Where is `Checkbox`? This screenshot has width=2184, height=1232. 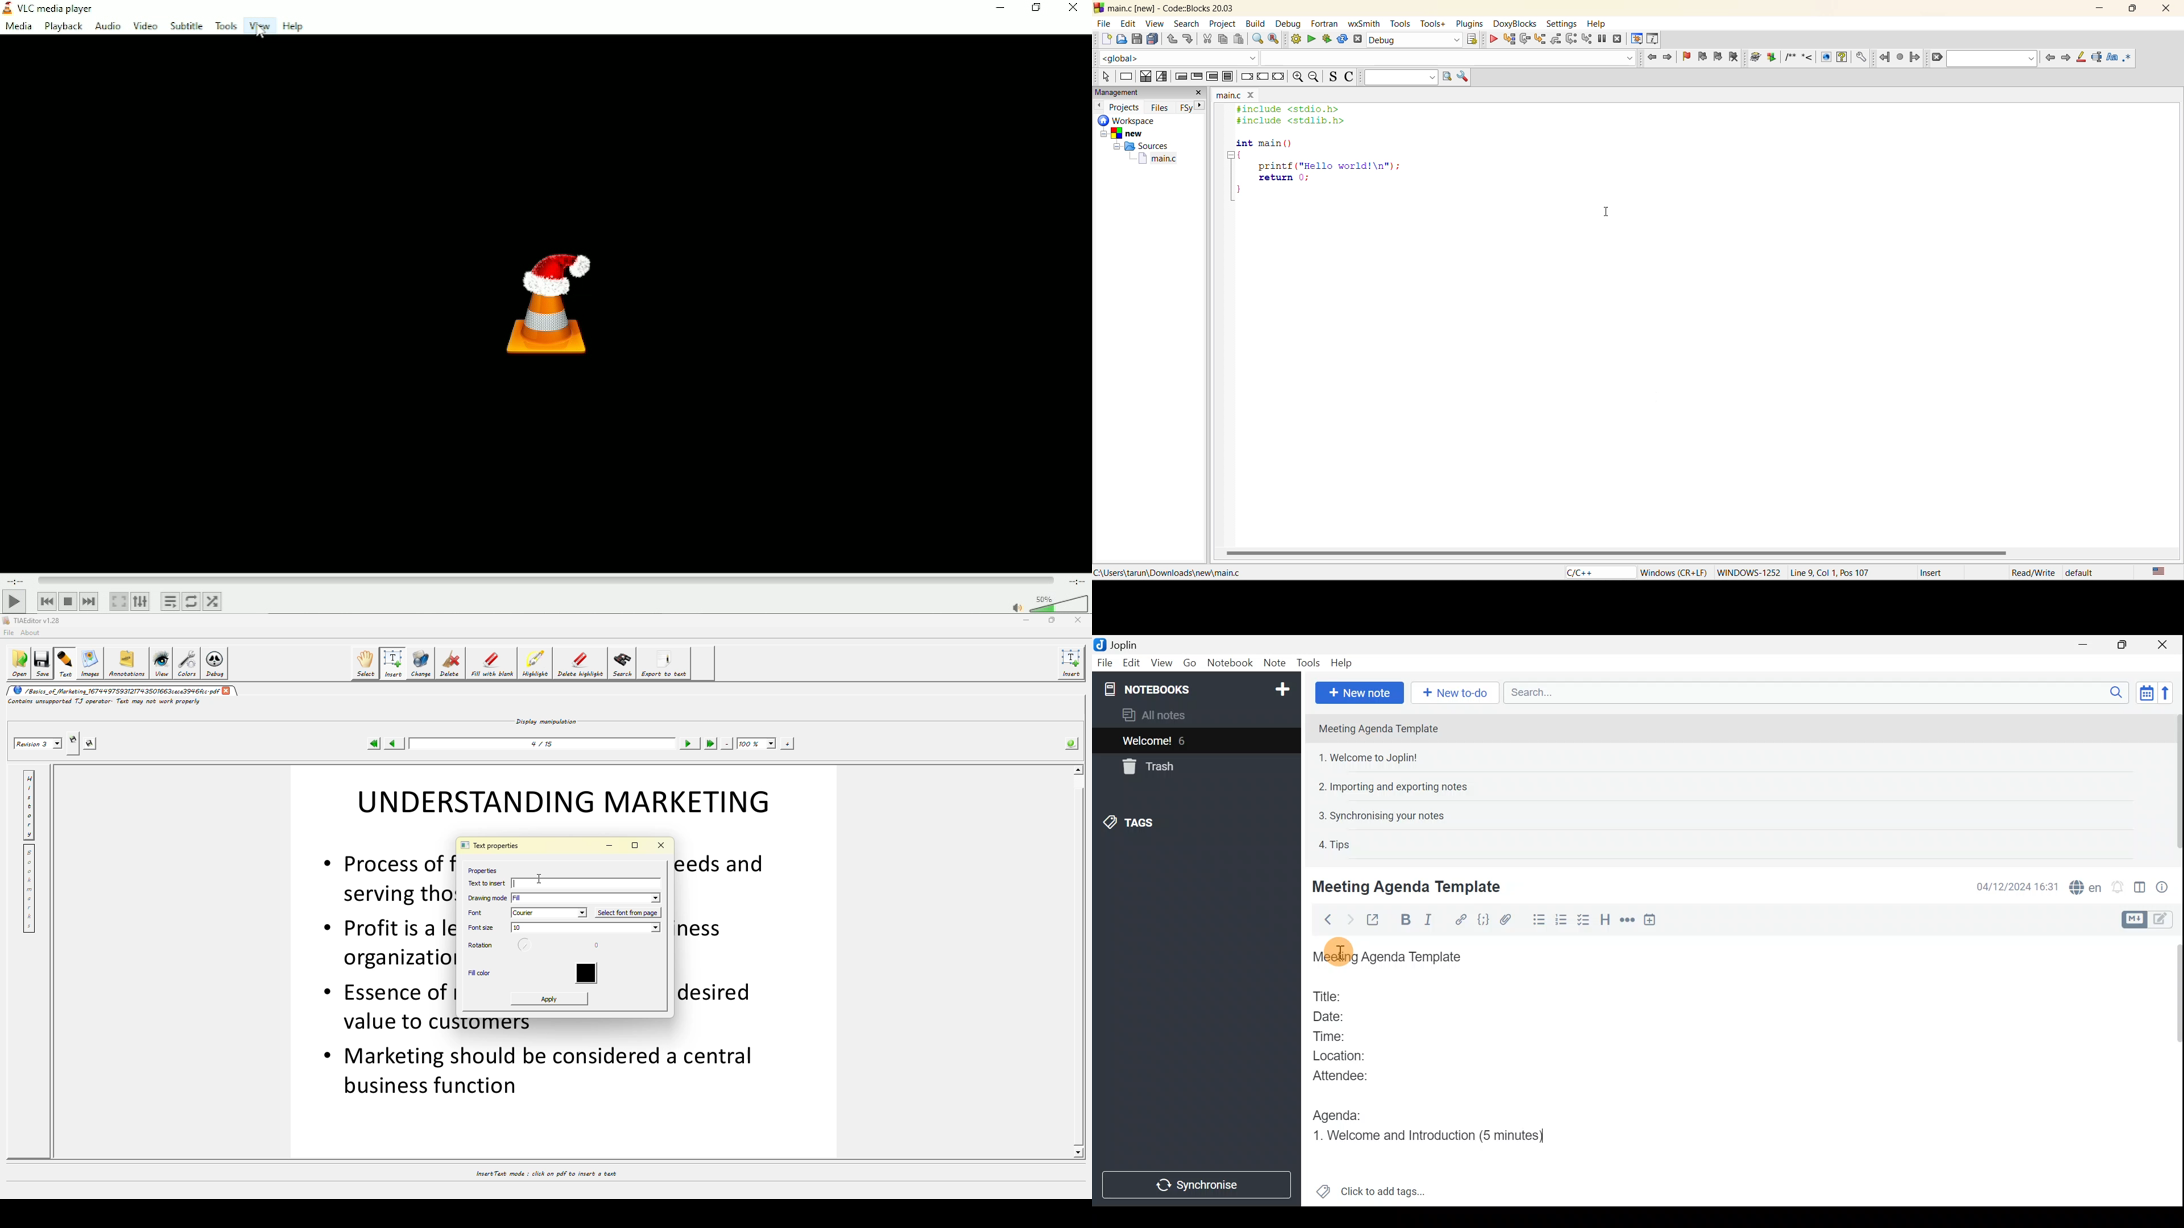 Checkbox is located at coordinates (1581, 920).